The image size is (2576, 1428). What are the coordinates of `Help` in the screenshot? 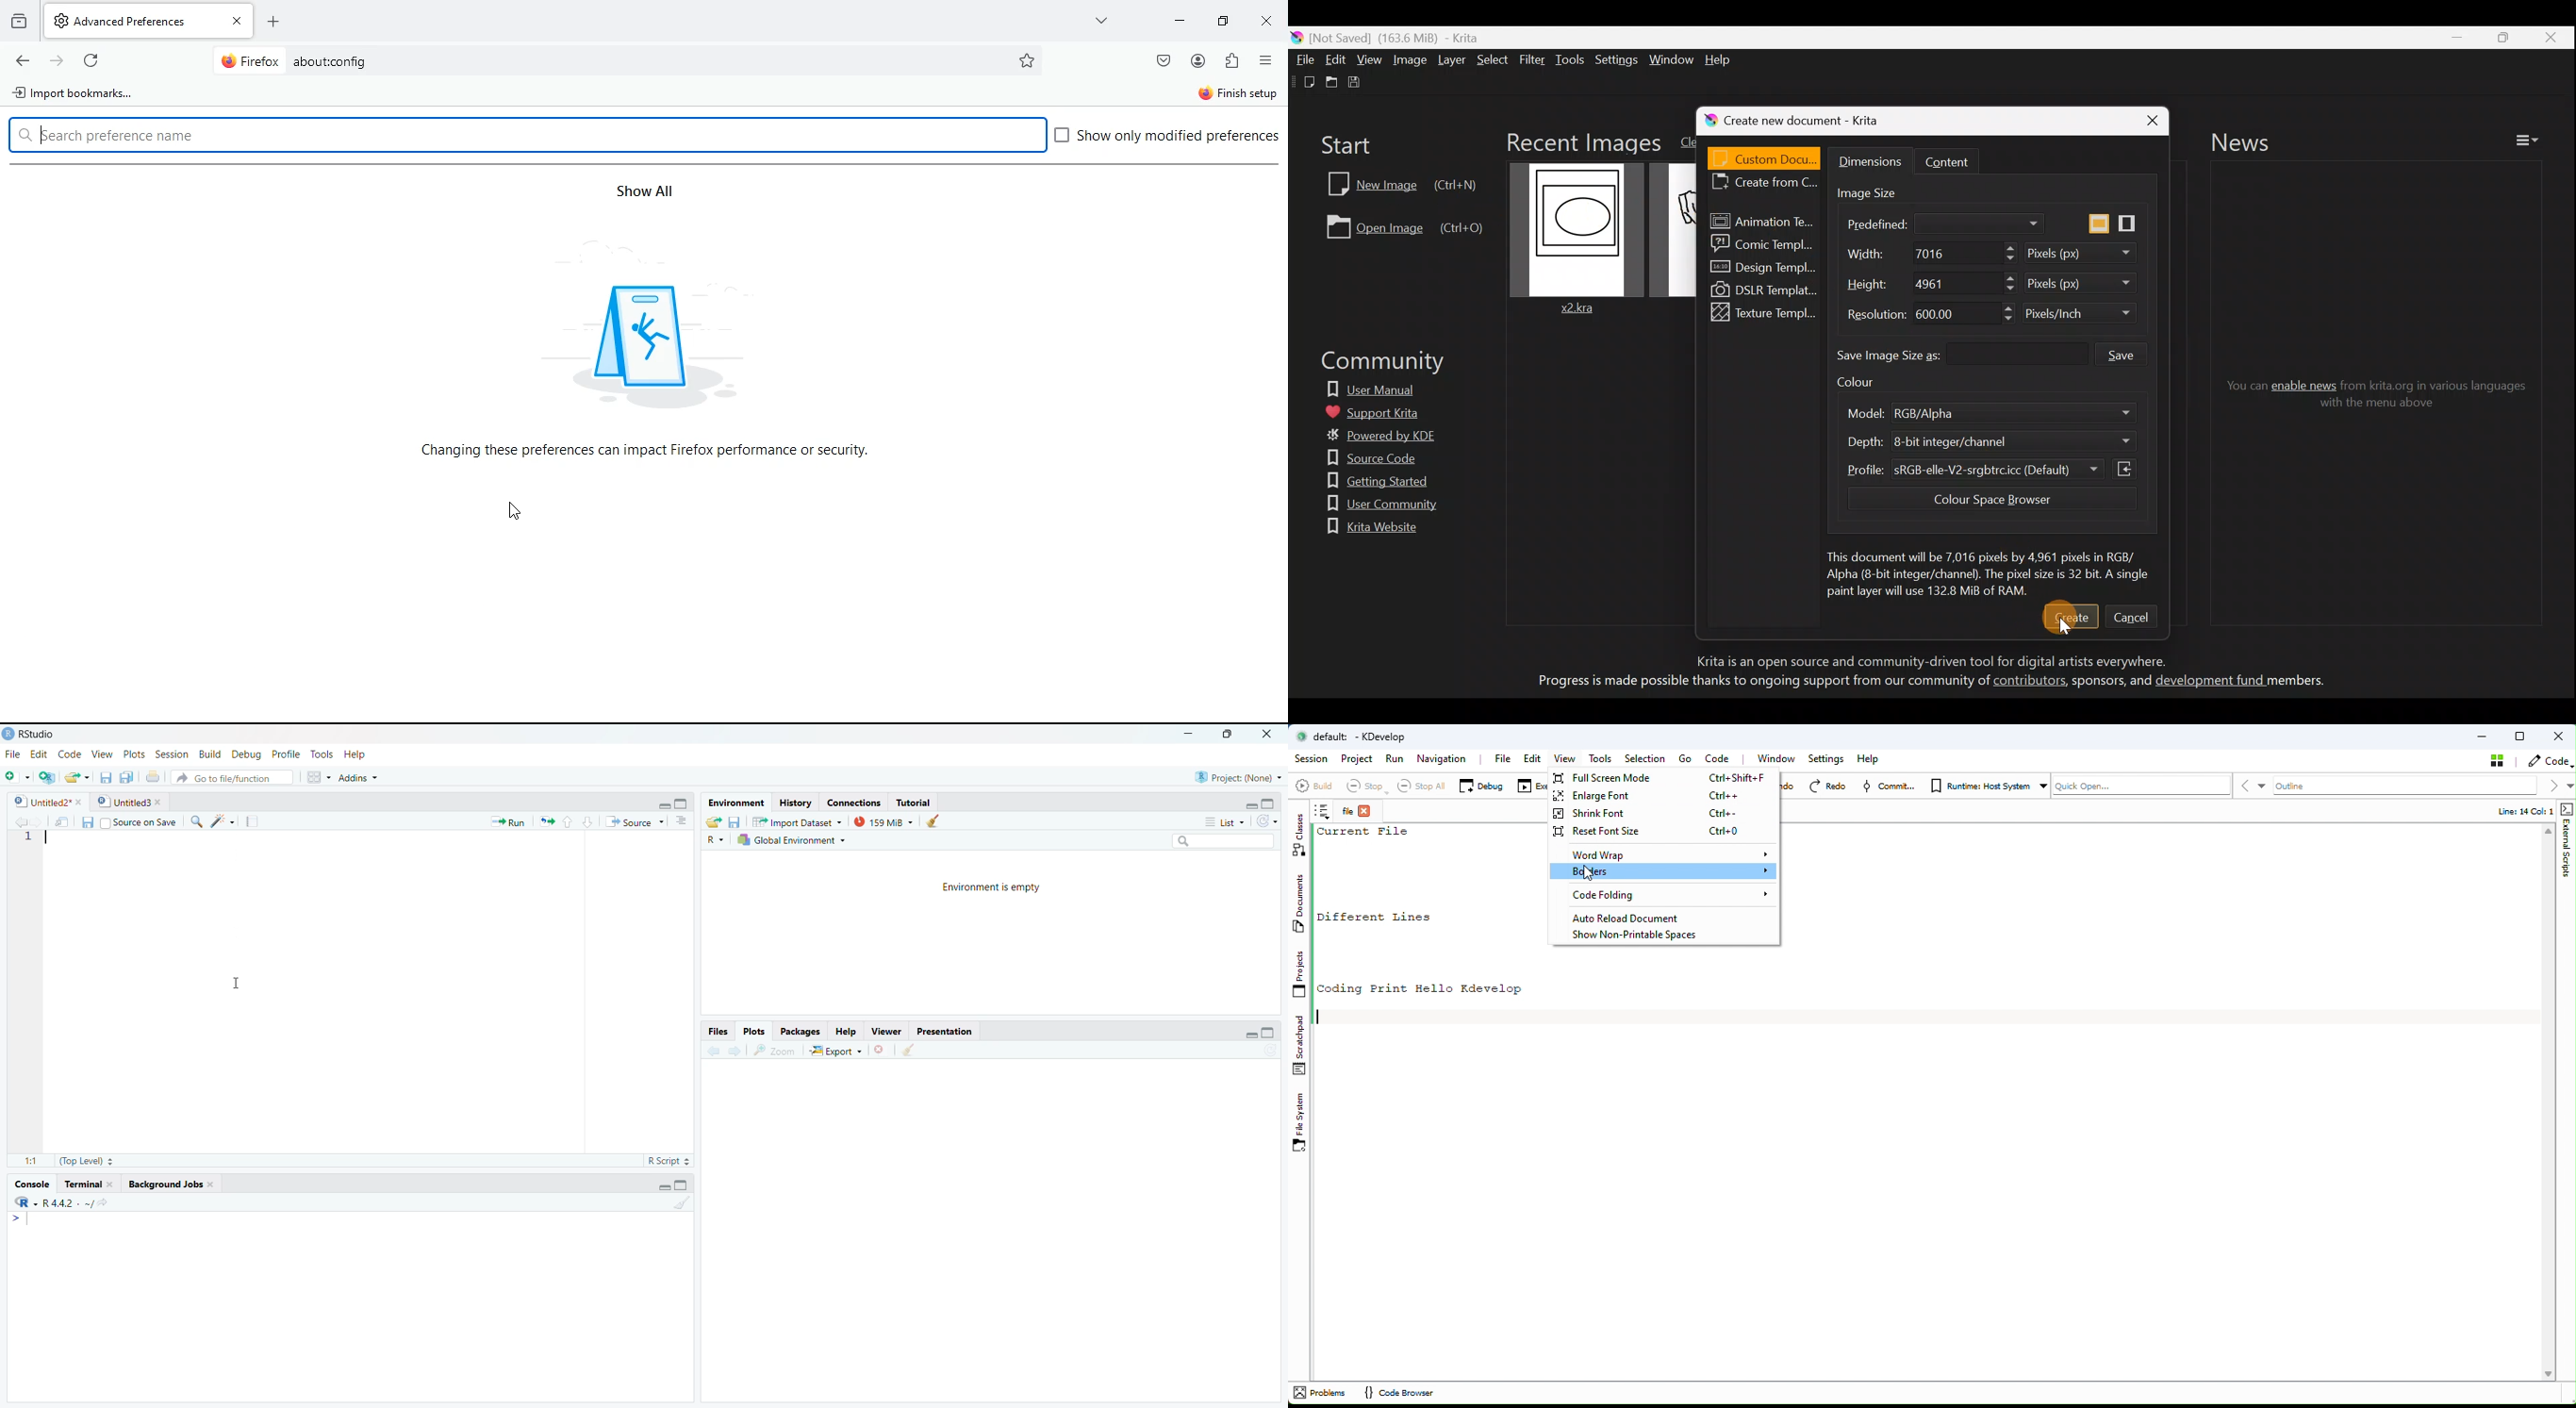 It's located at (1870, 759).